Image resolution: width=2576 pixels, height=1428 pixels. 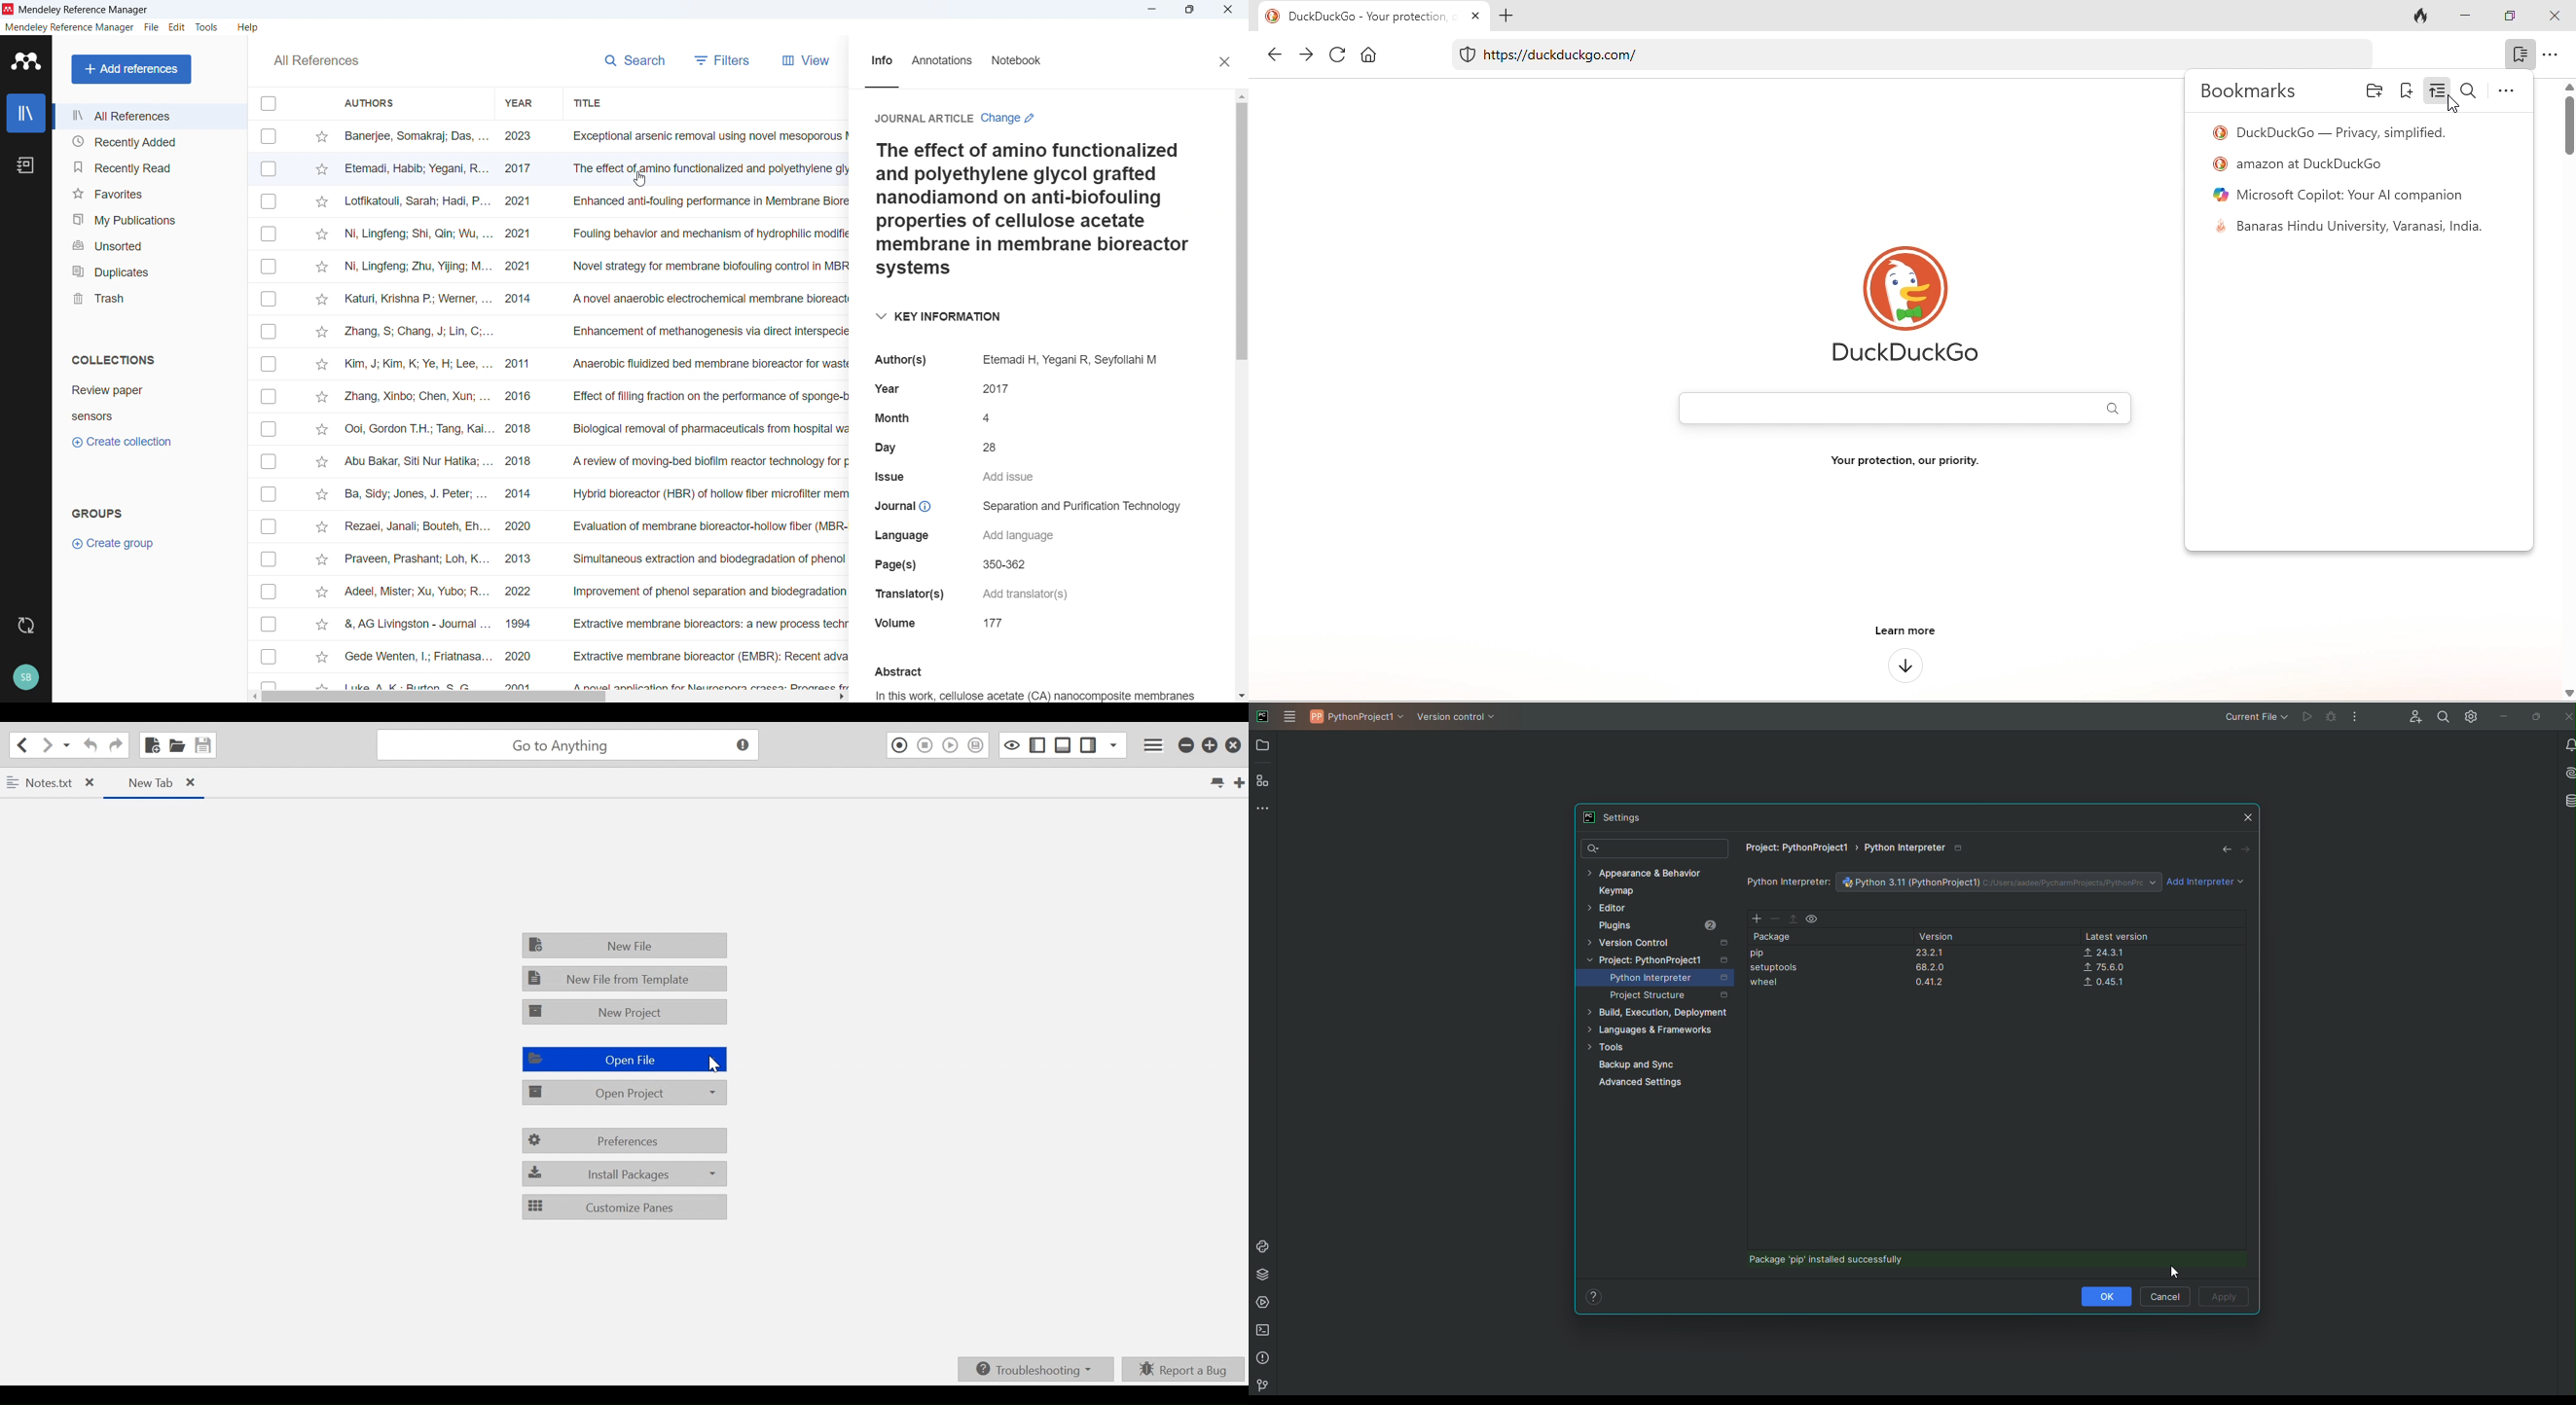 What do you see at coordinates (2116, 937) in the screenshot?
I see `Latest version` at bounding box center [2116, 937].